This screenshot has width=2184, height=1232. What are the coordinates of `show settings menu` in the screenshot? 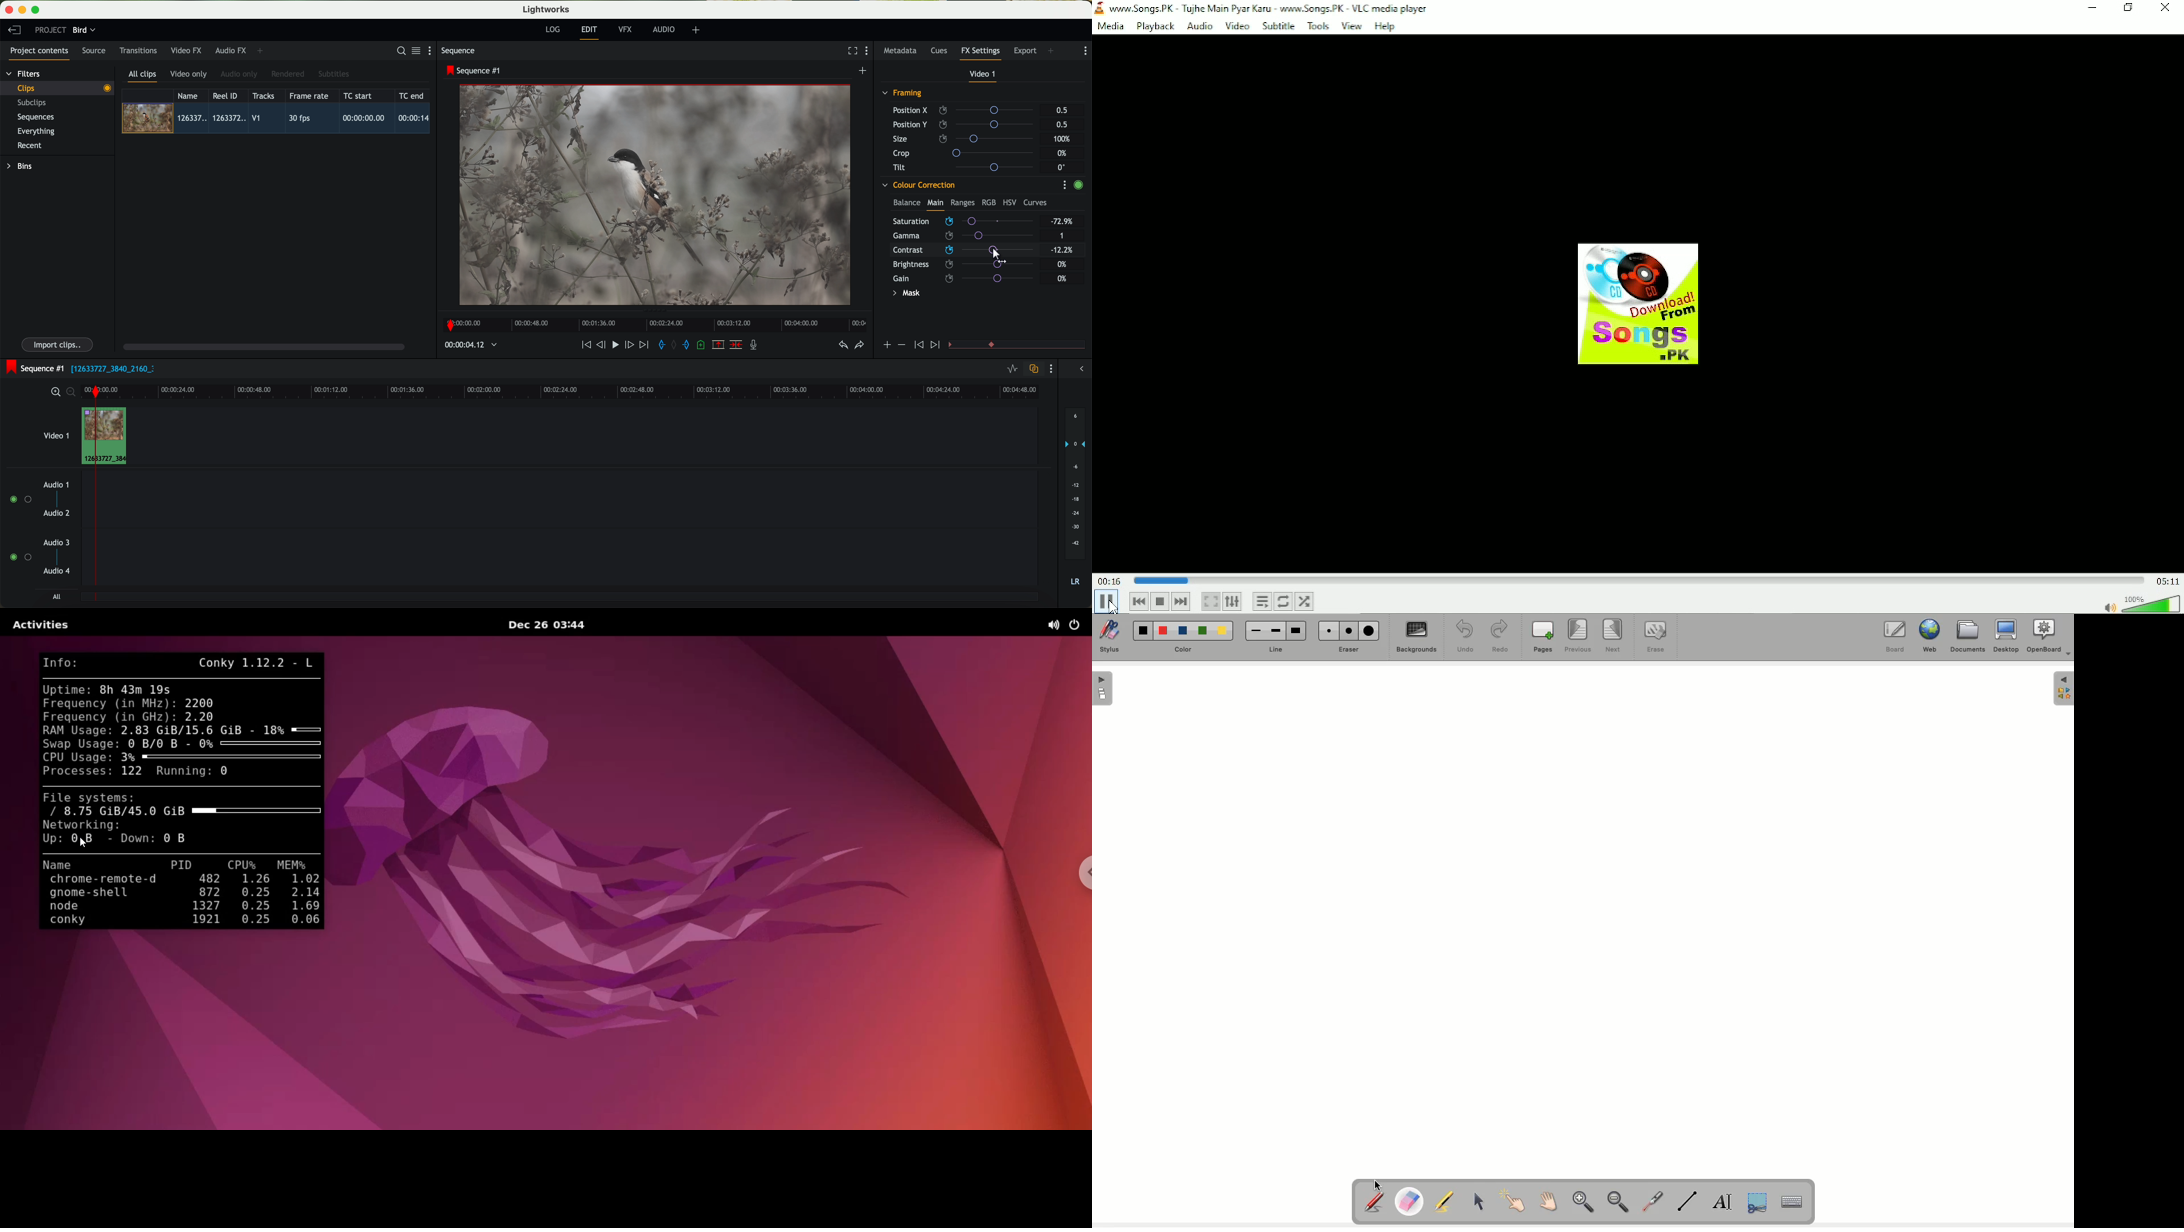 It's located at (1064, 185).